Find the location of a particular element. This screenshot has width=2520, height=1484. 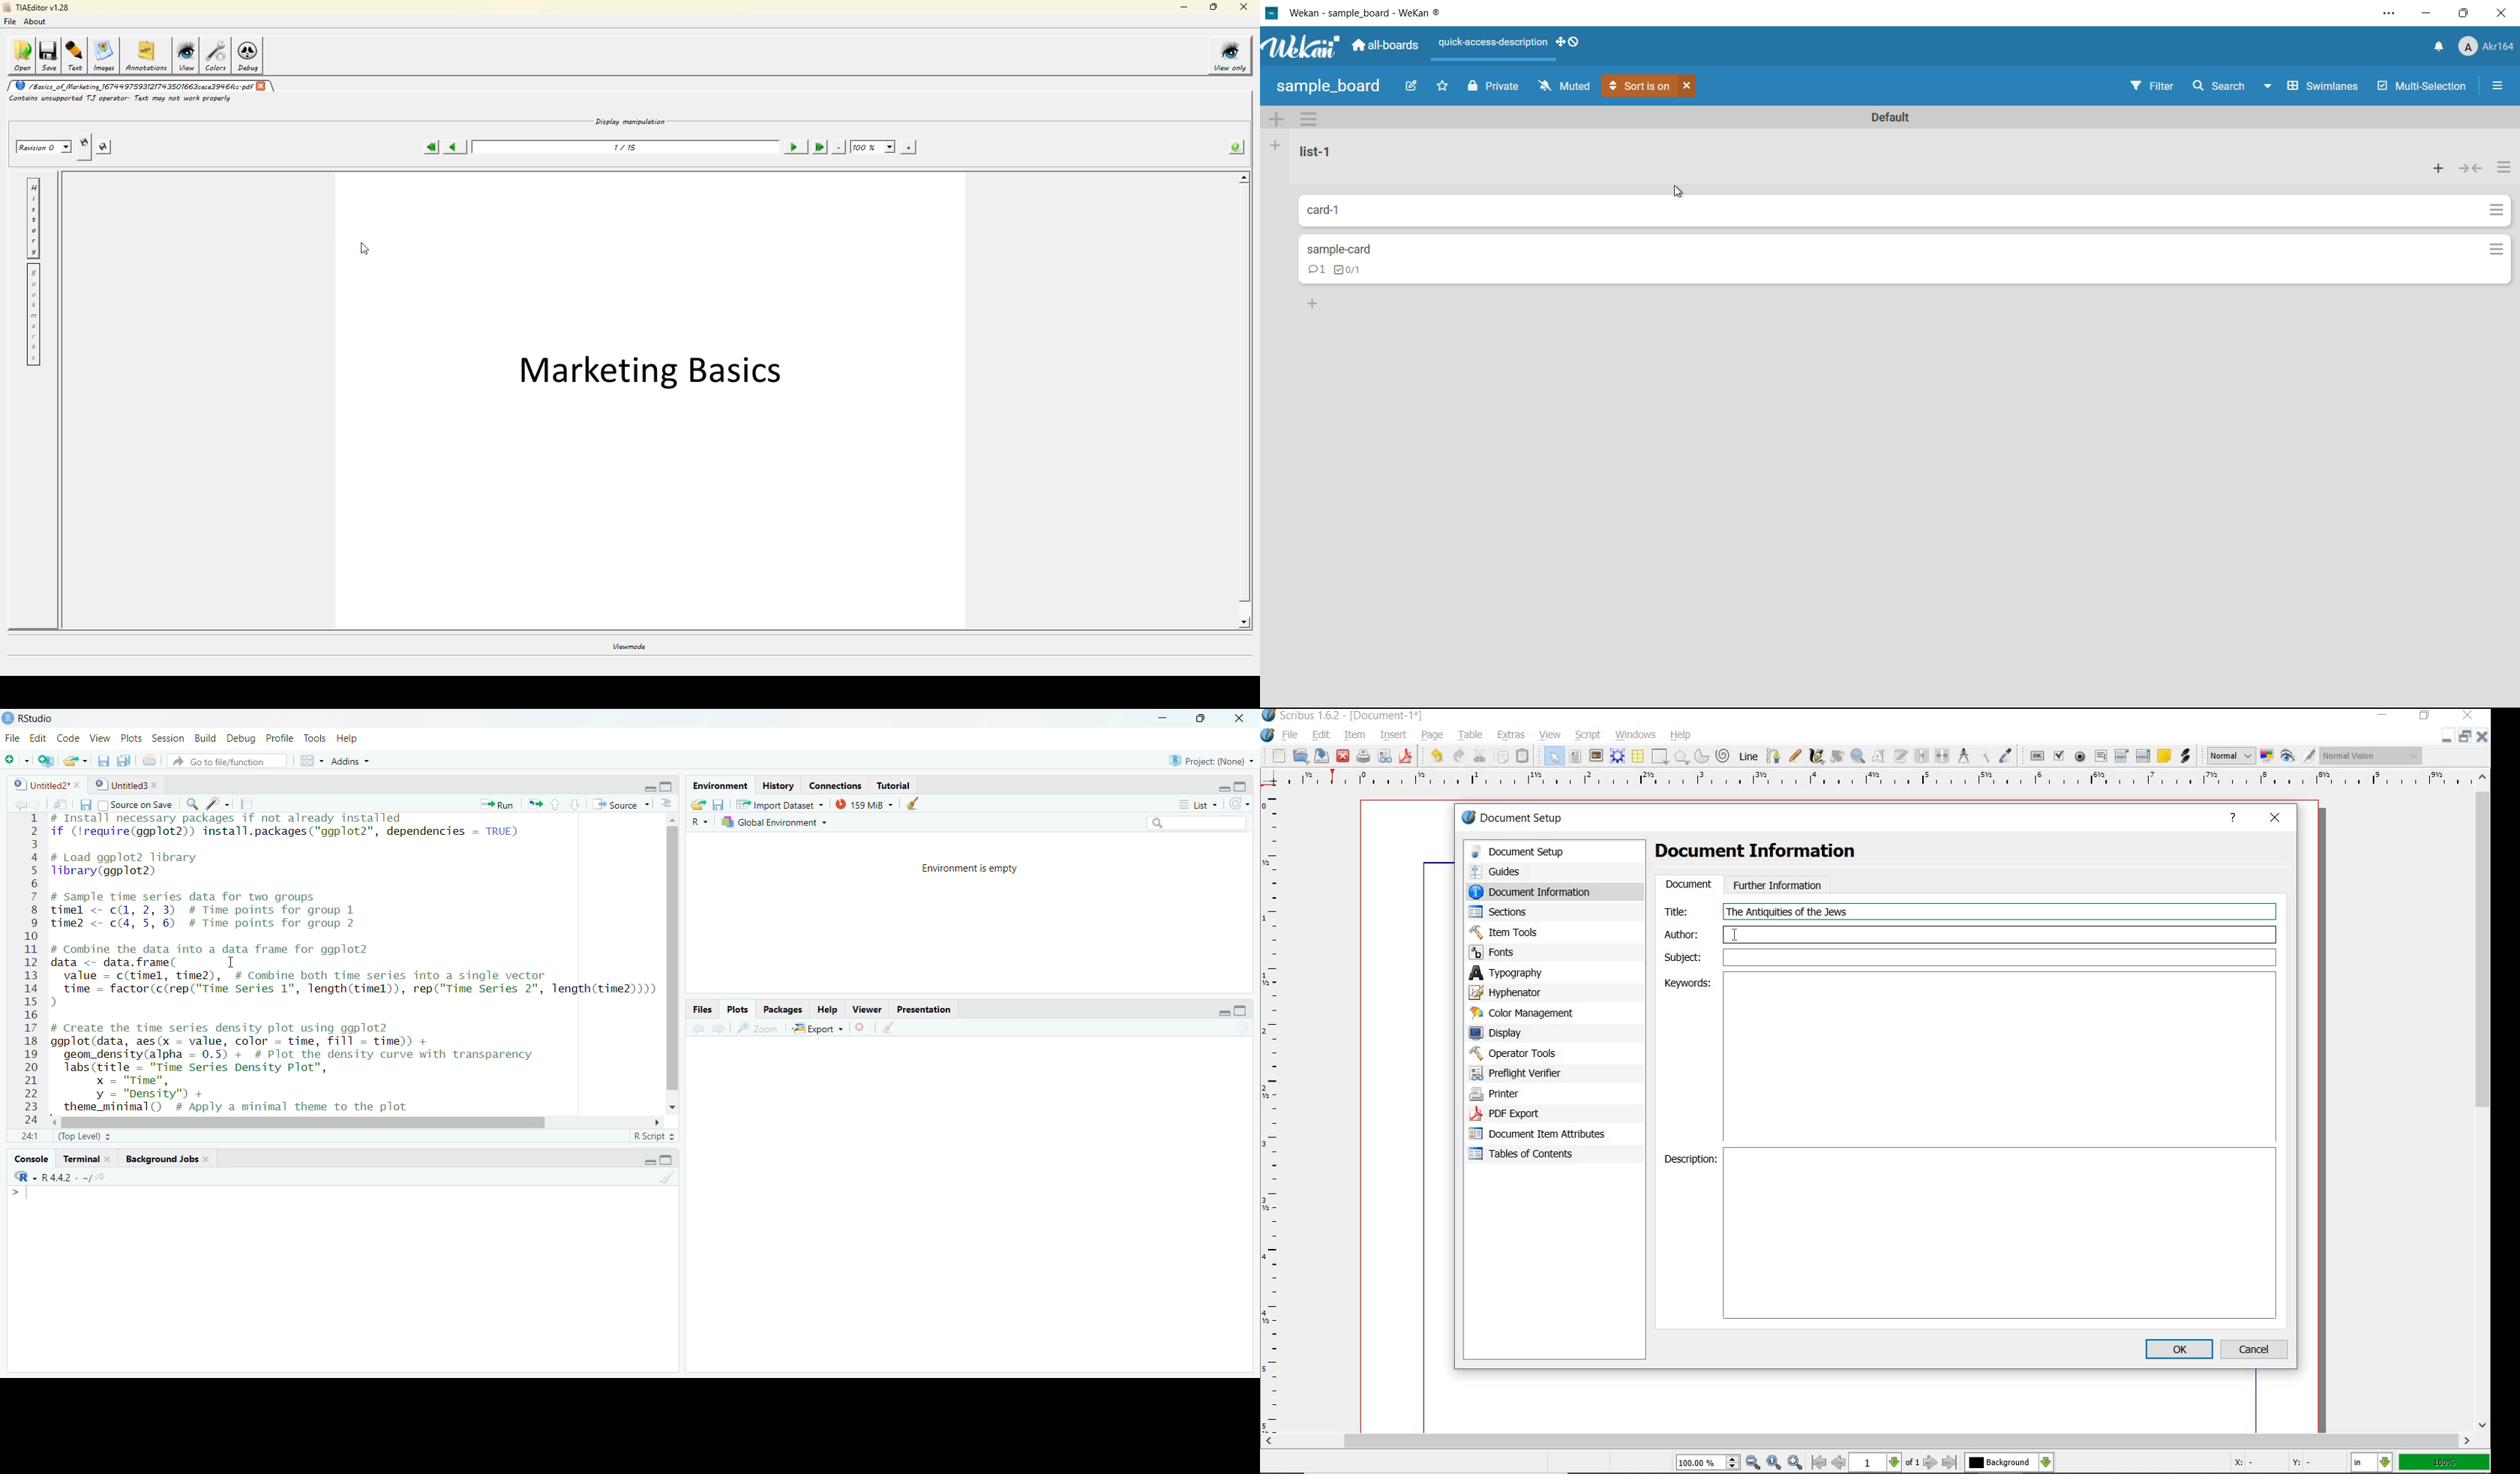

Minimize is located at coordinates (1164, 717).